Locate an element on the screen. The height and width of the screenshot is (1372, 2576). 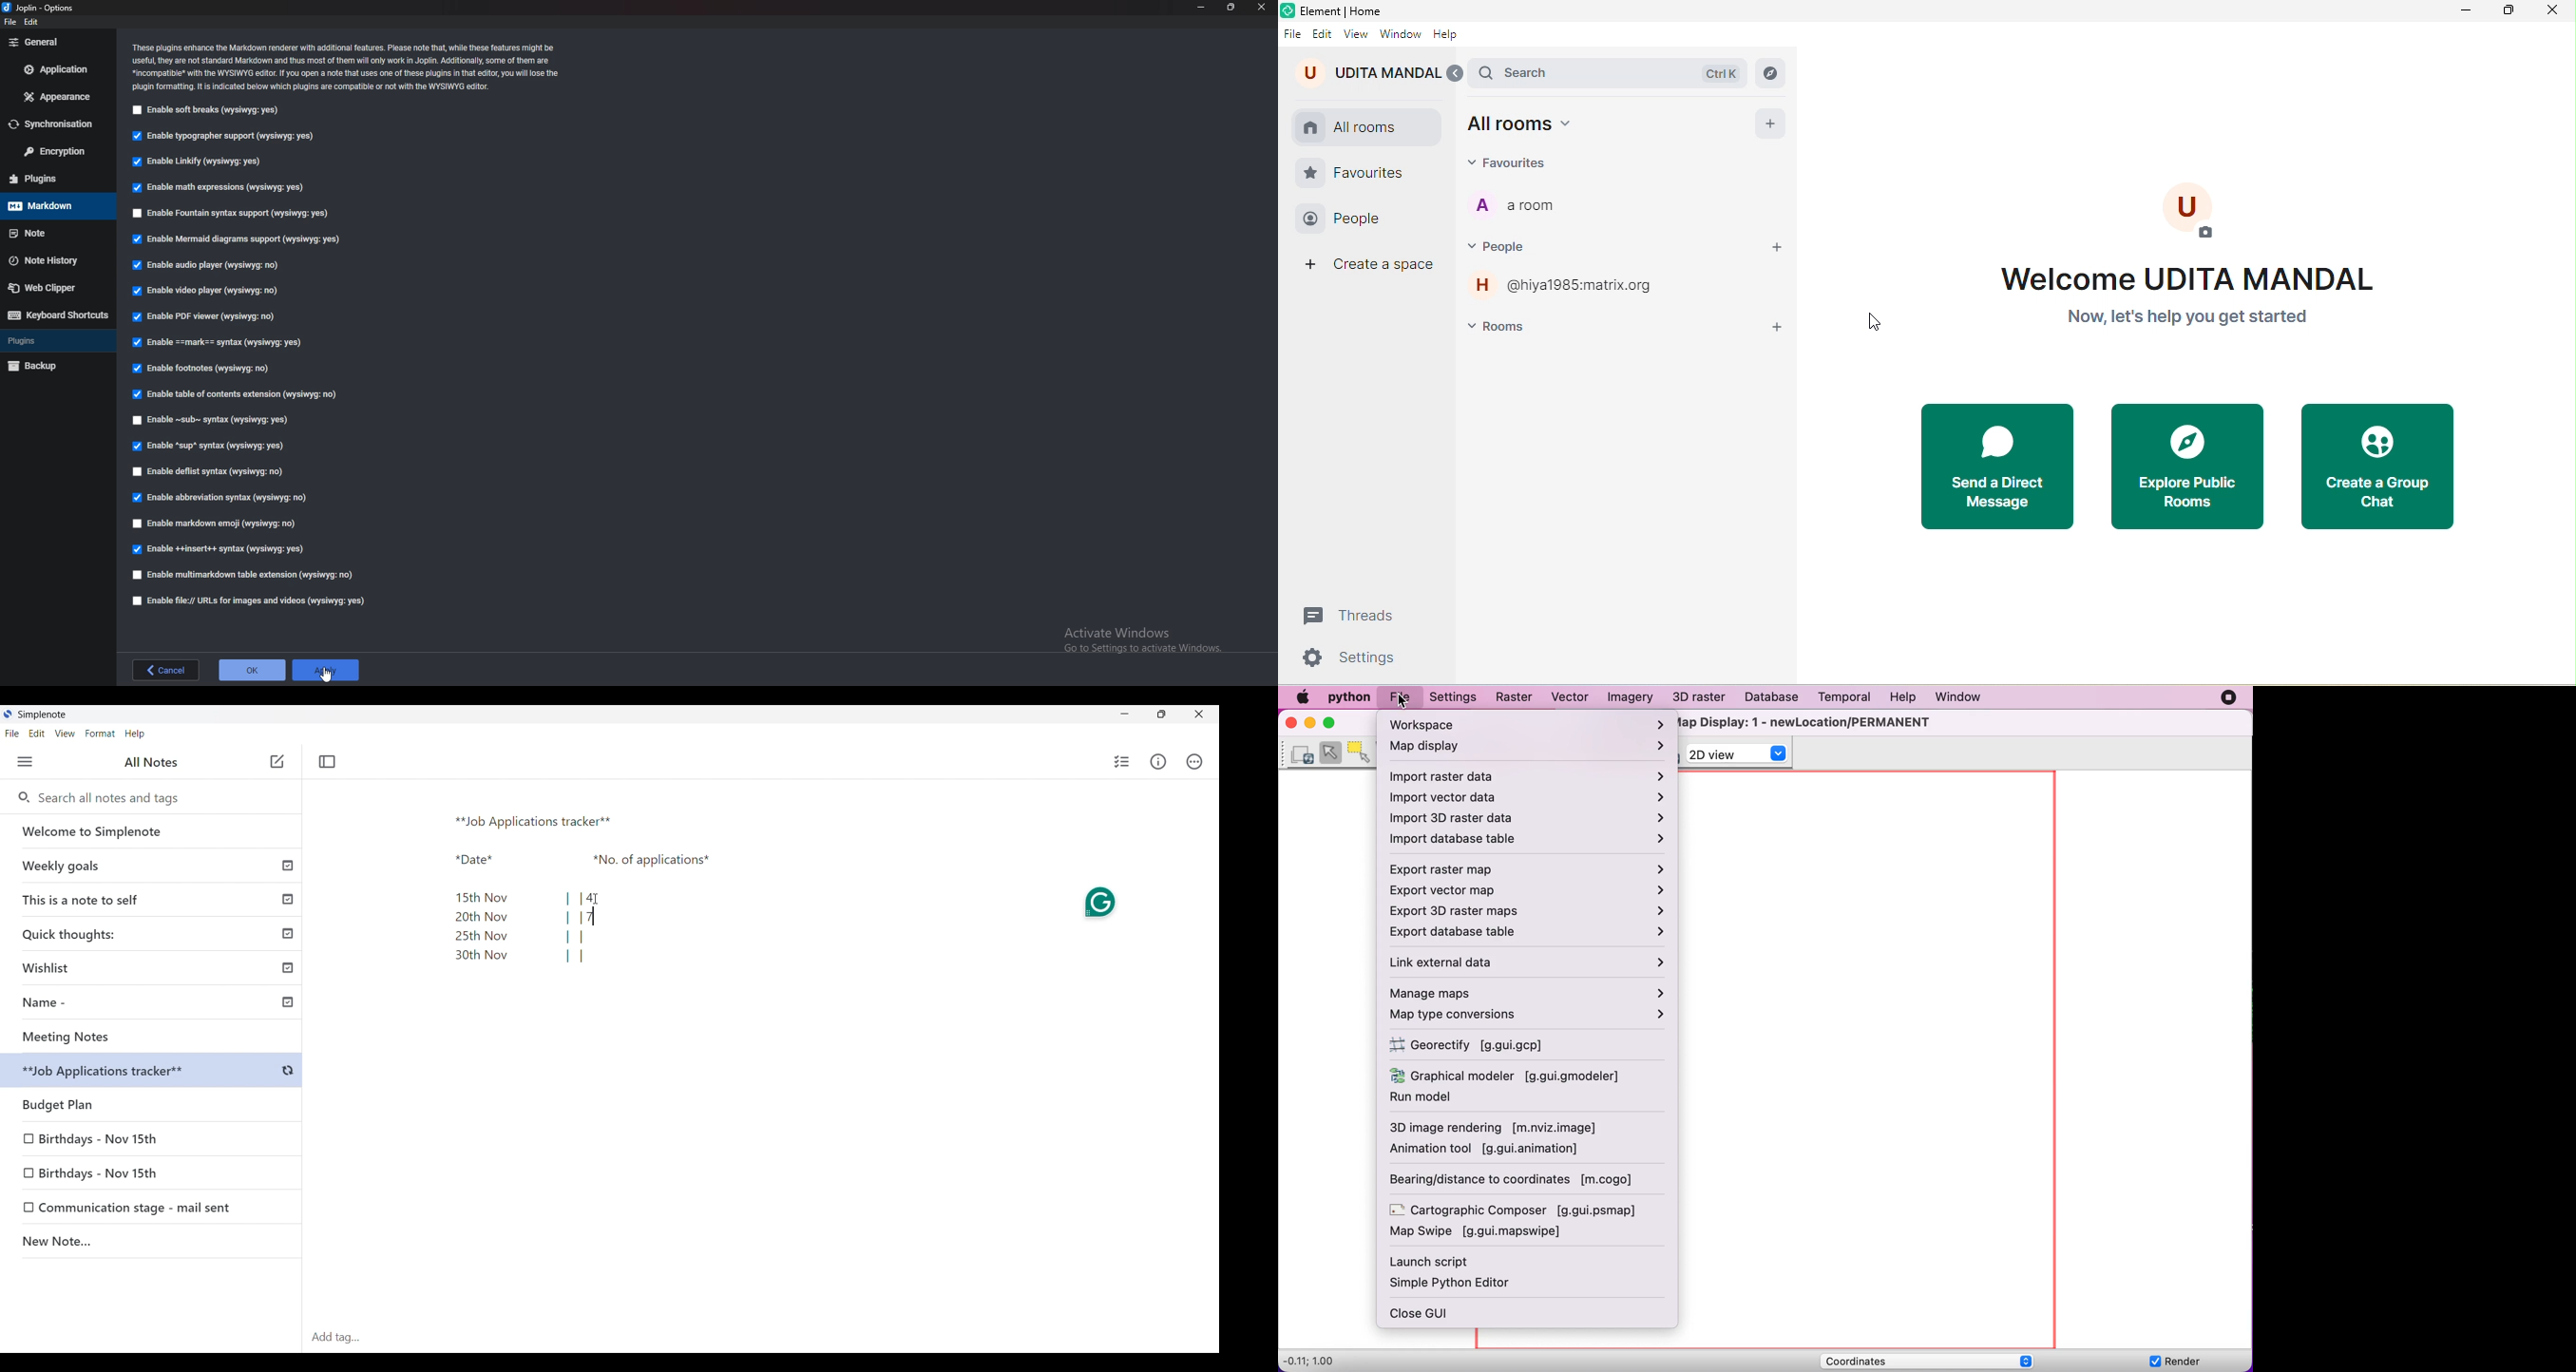
info is located at coordinates (348, 67).